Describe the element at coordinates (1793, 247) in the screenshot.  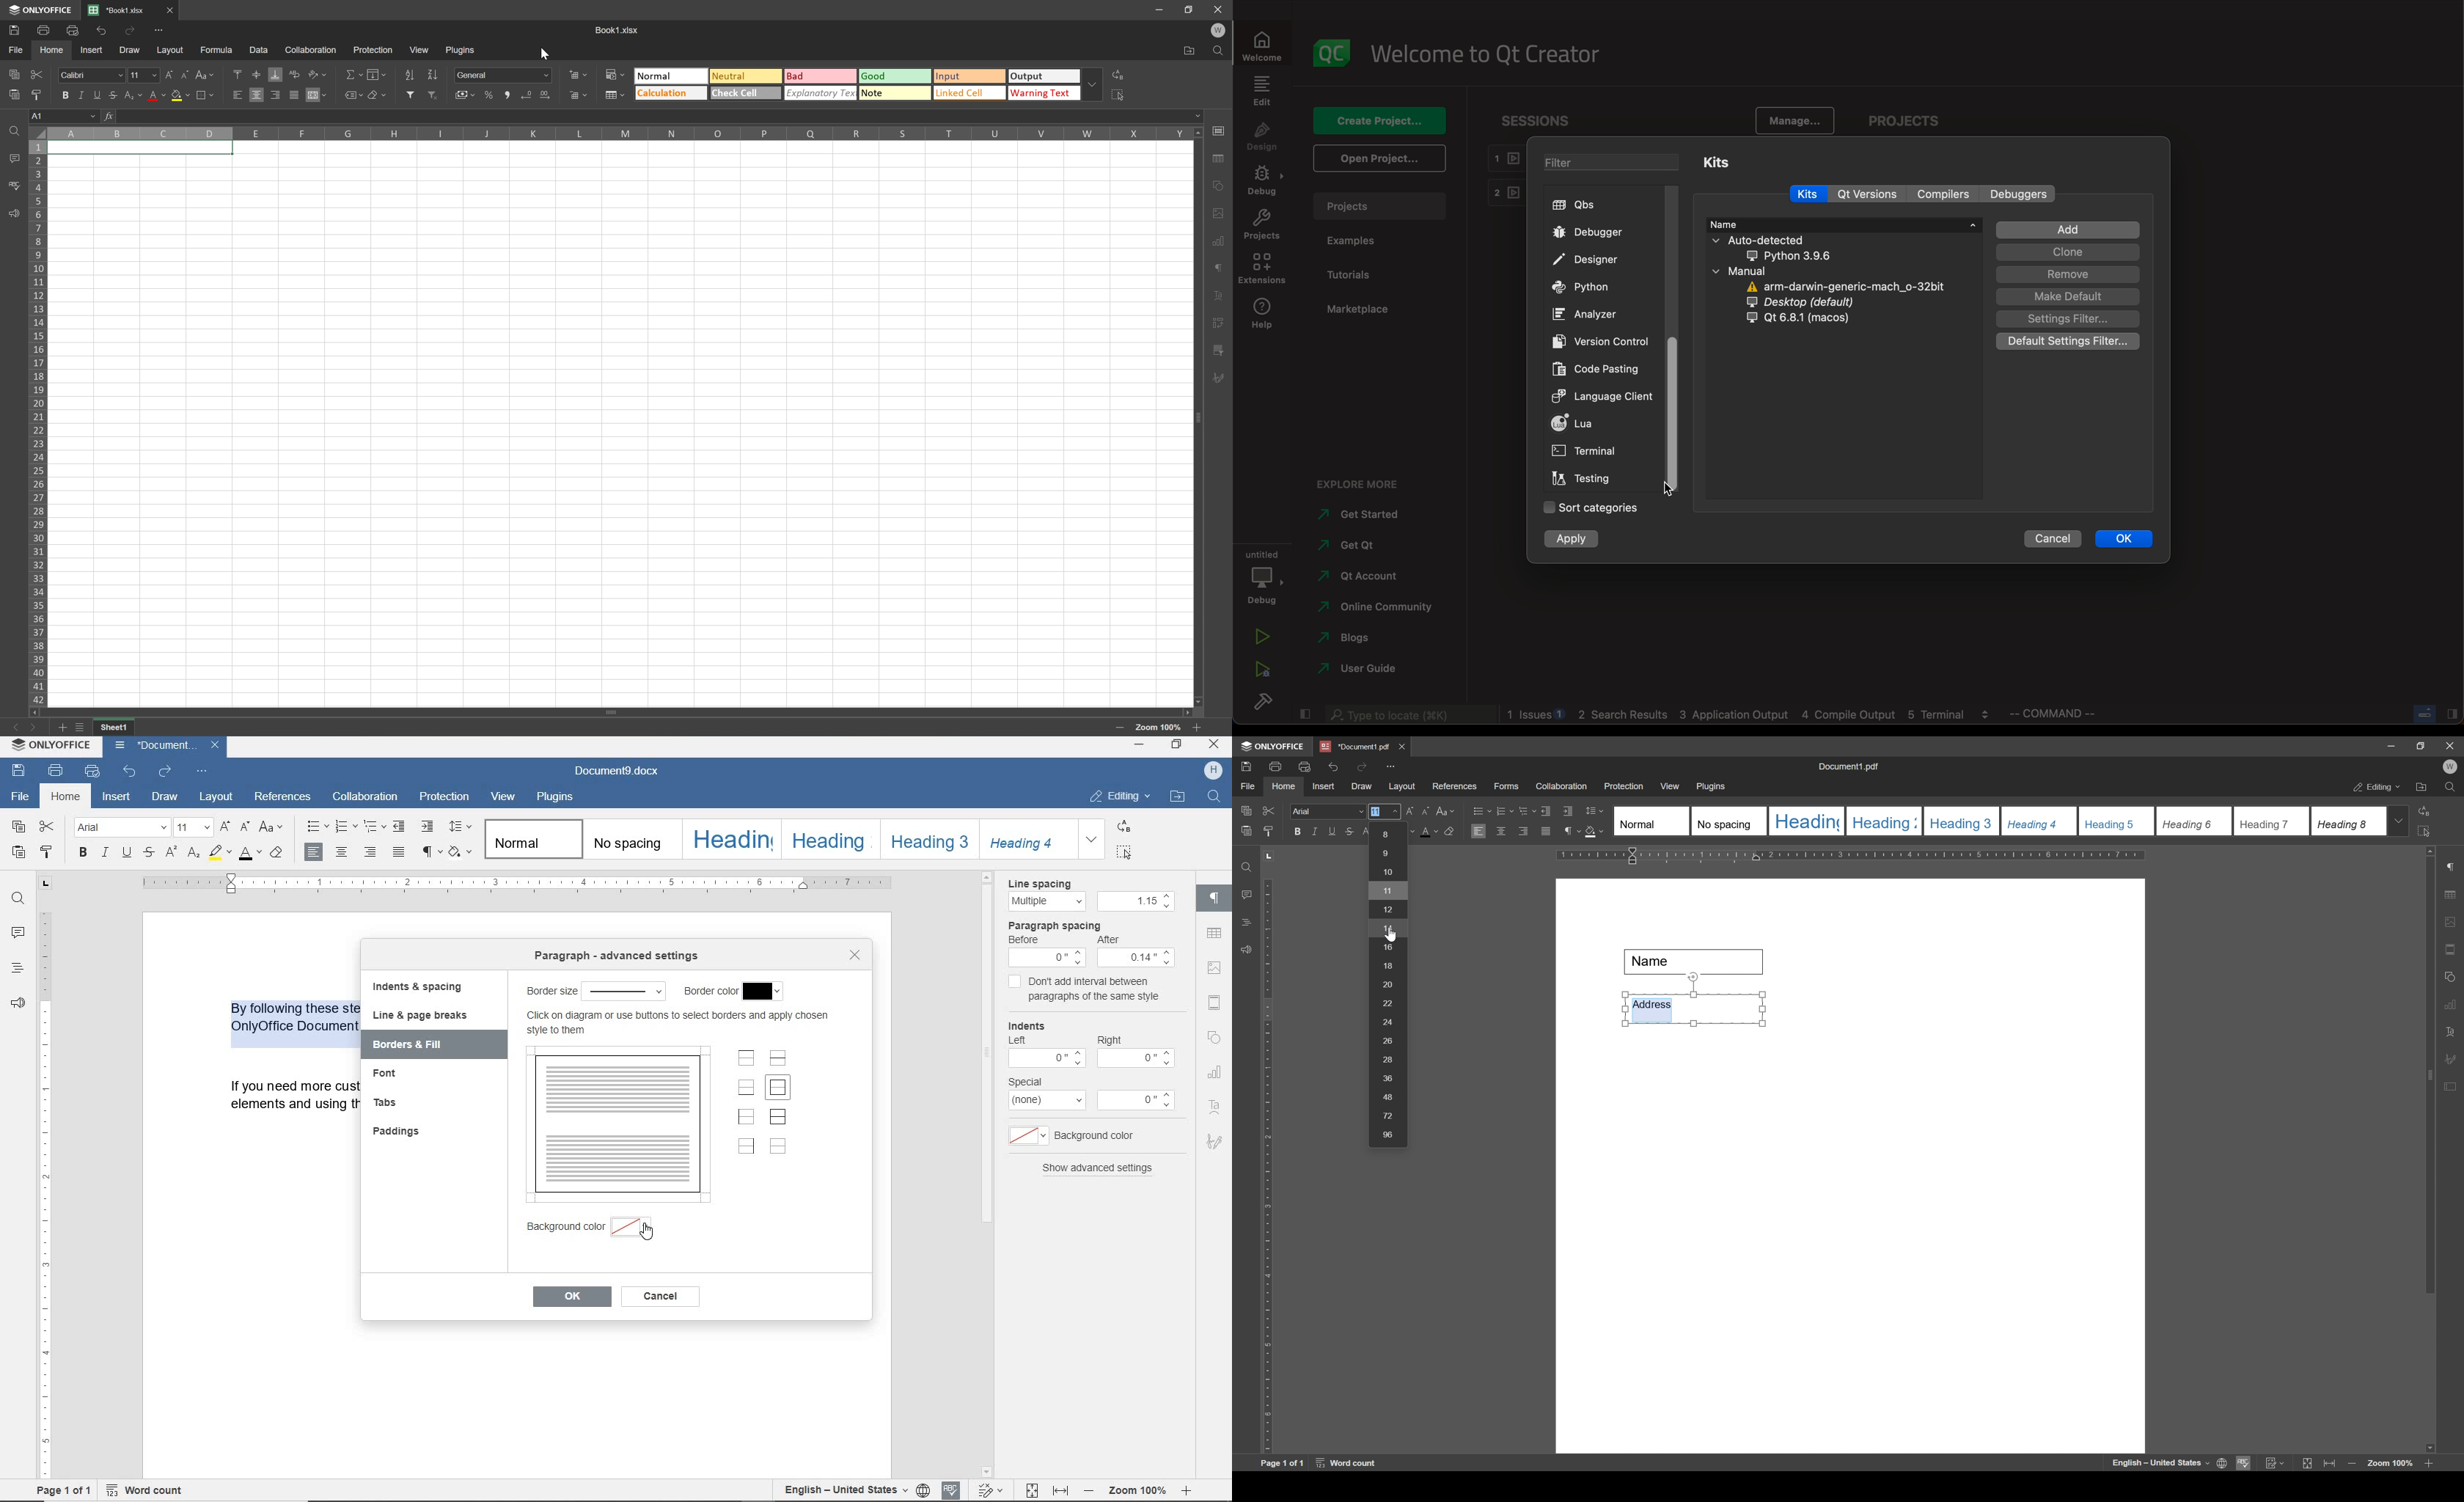
I see `auto detected` at that location.